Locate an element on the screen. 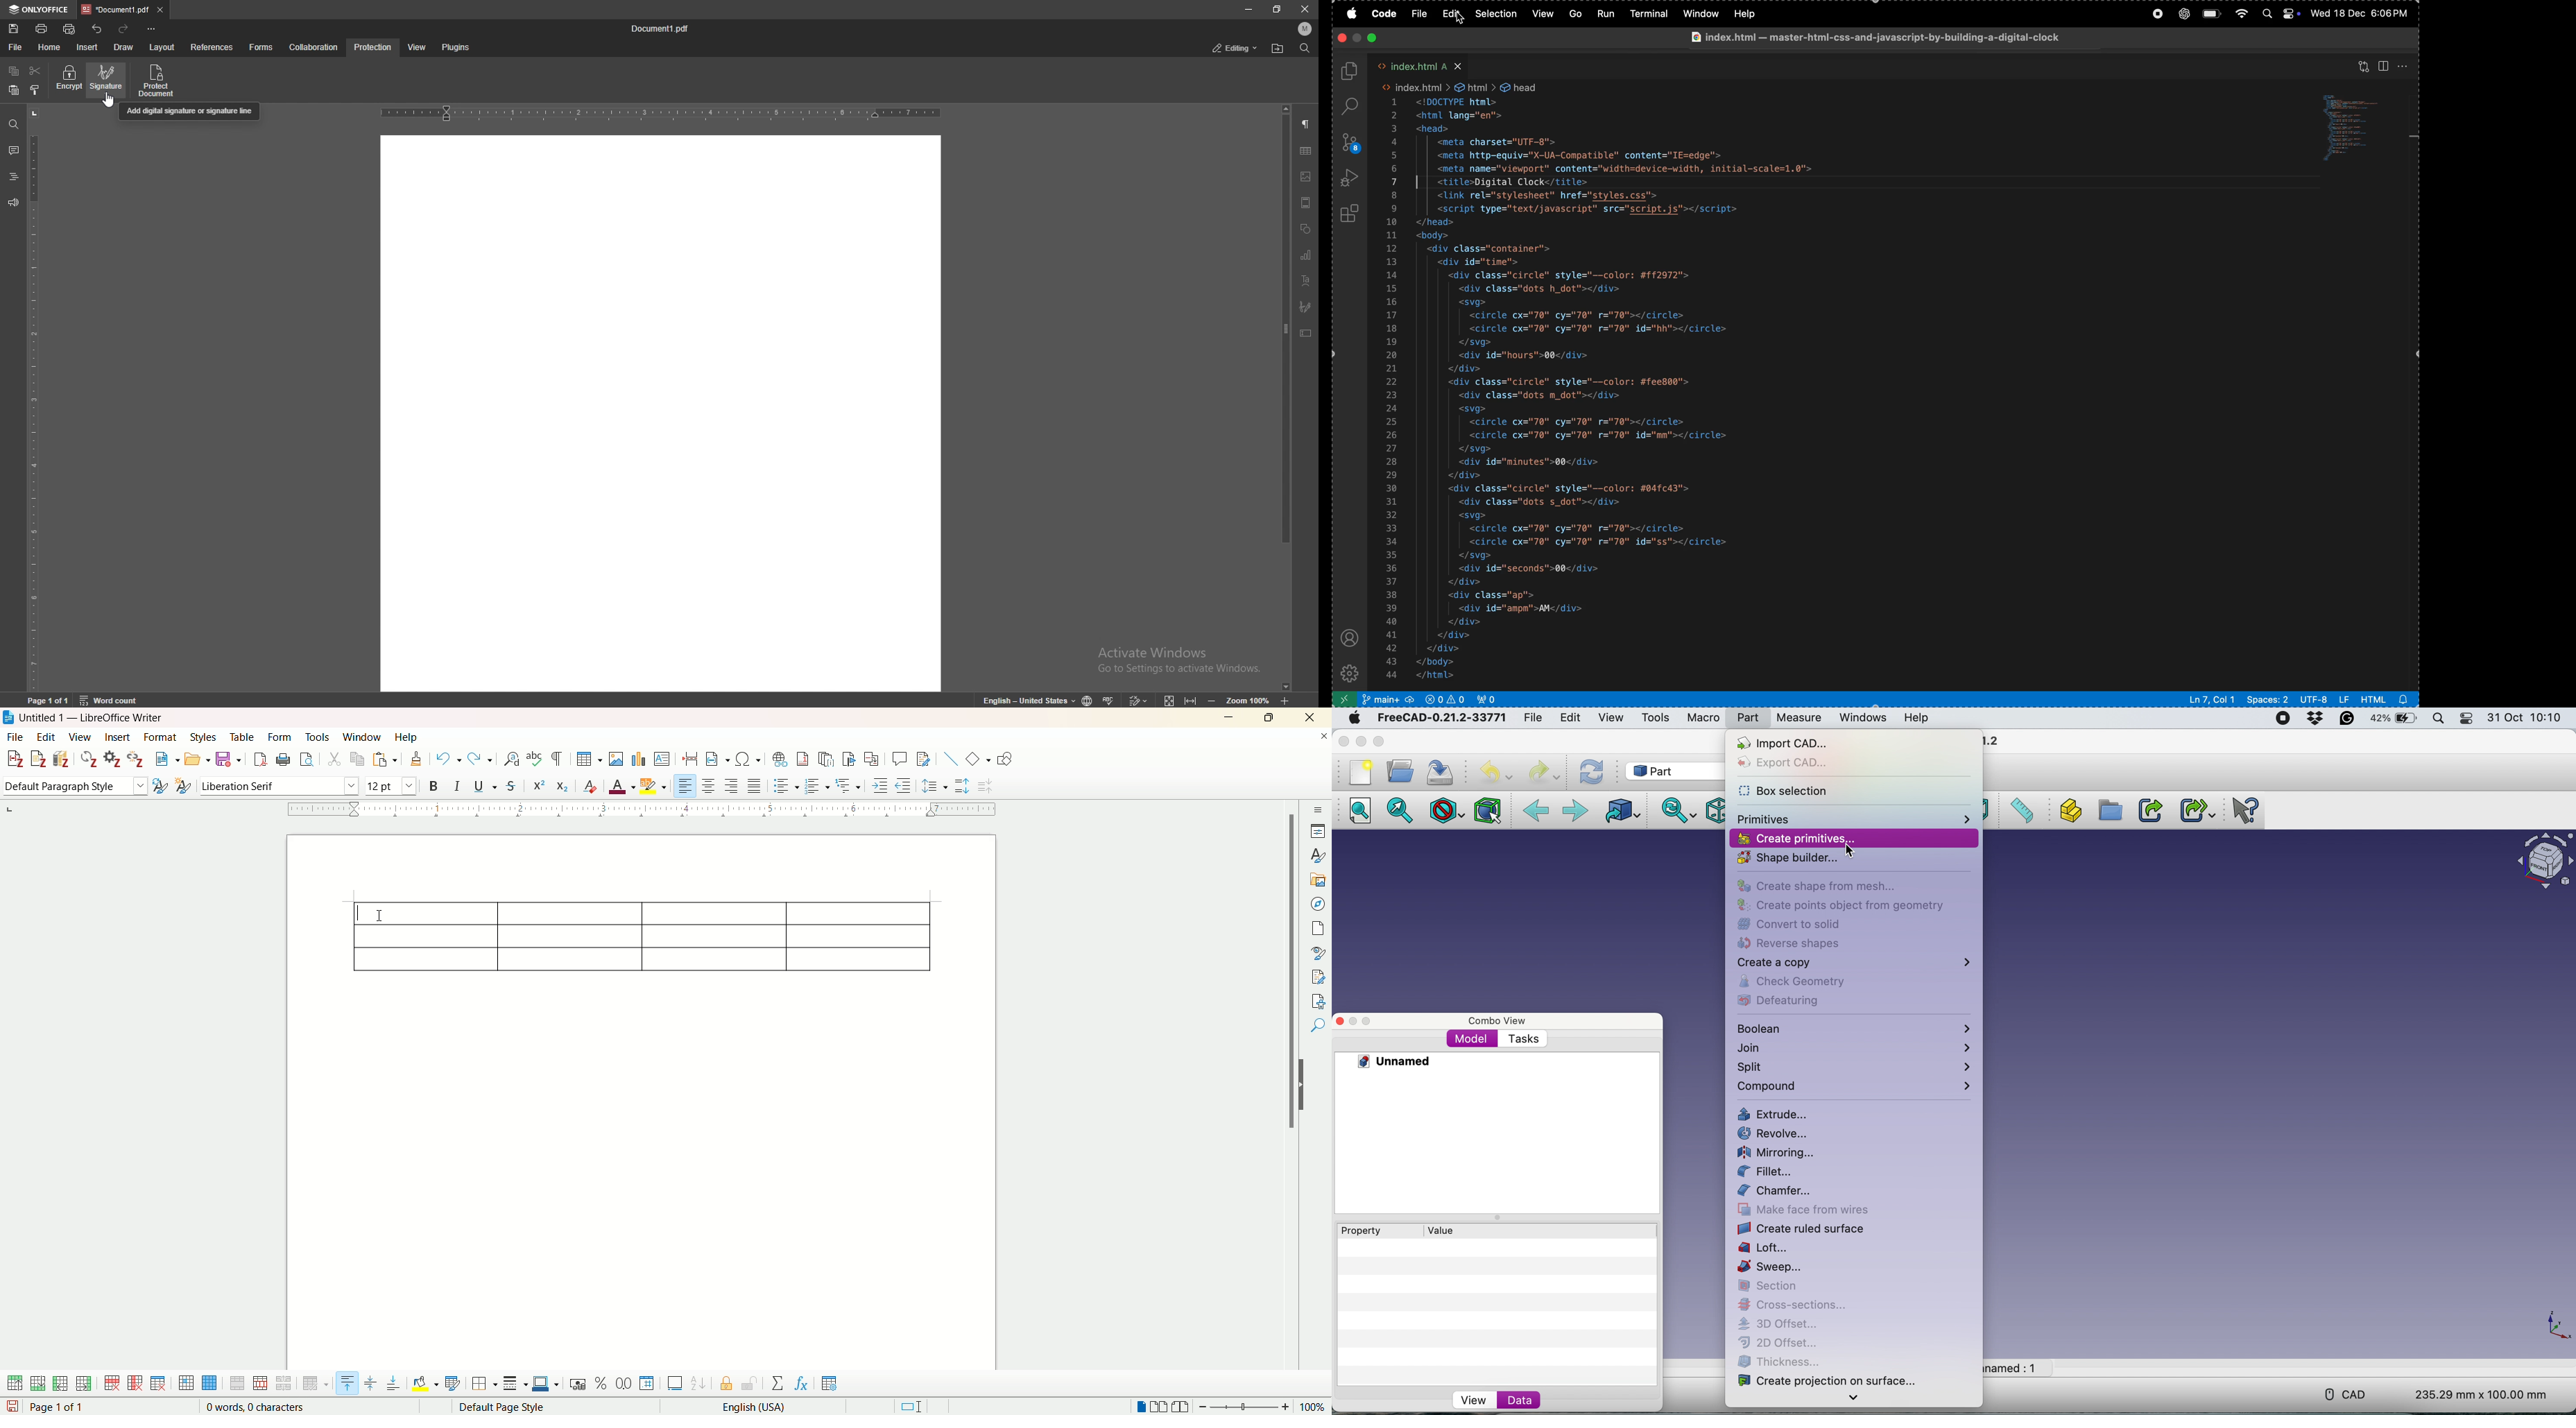  zoom in is located at coordinates (1297, 701).